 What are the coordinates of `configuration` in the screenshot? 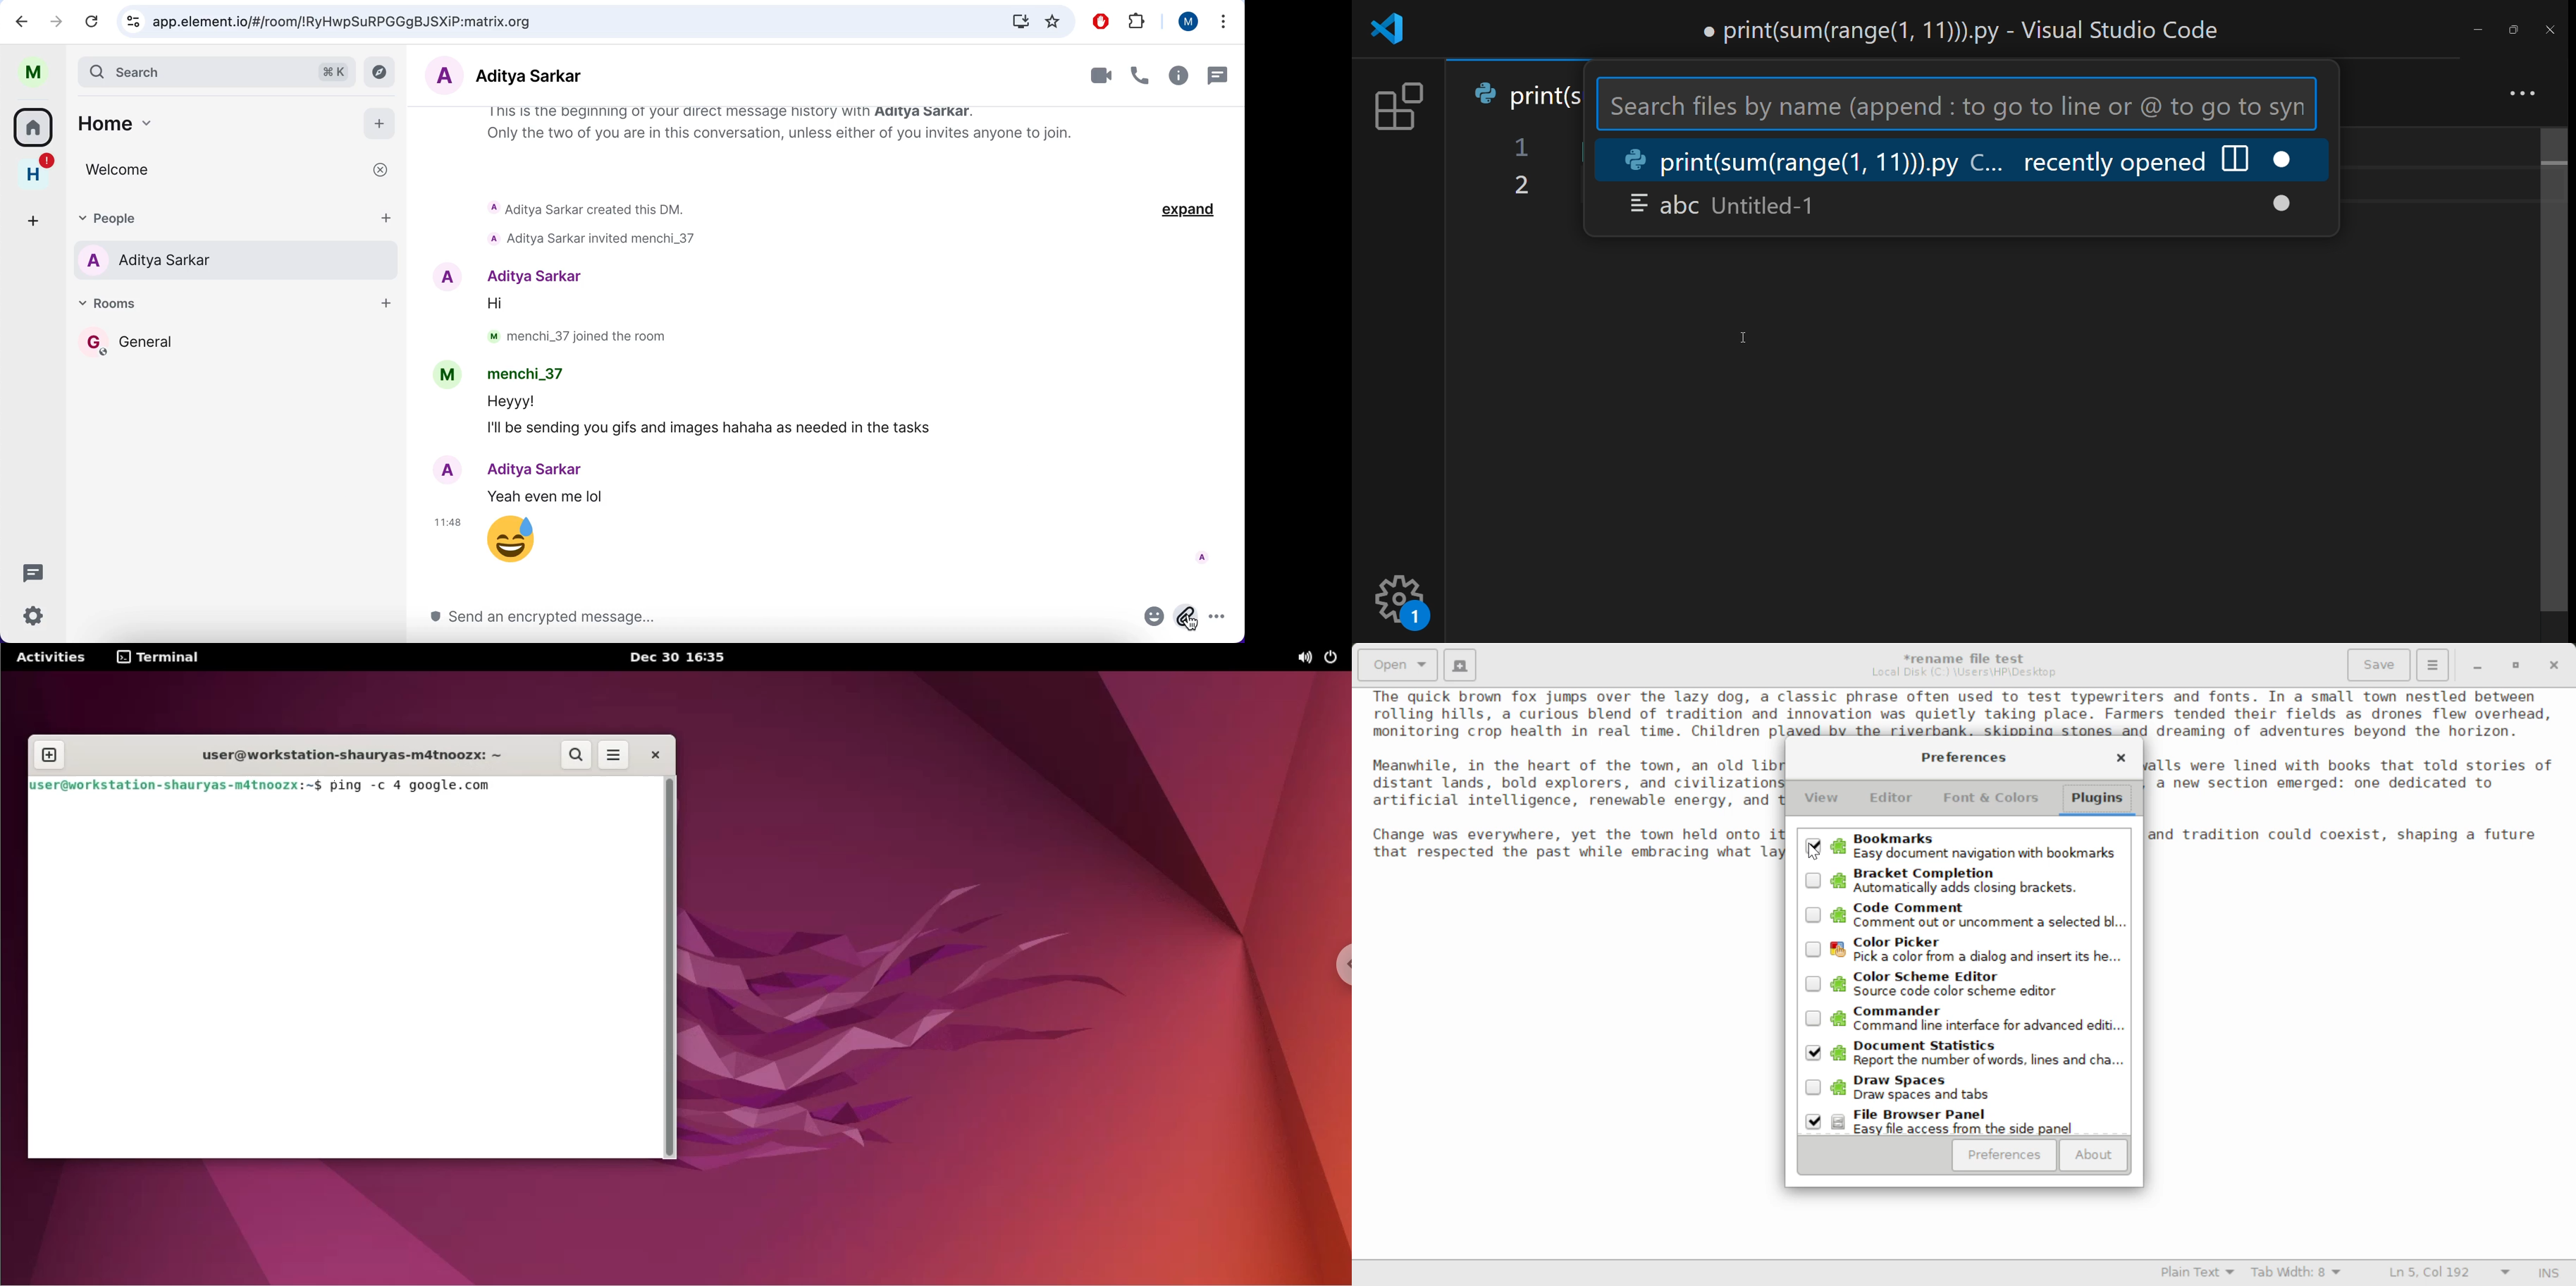 It's located at (36, 618).